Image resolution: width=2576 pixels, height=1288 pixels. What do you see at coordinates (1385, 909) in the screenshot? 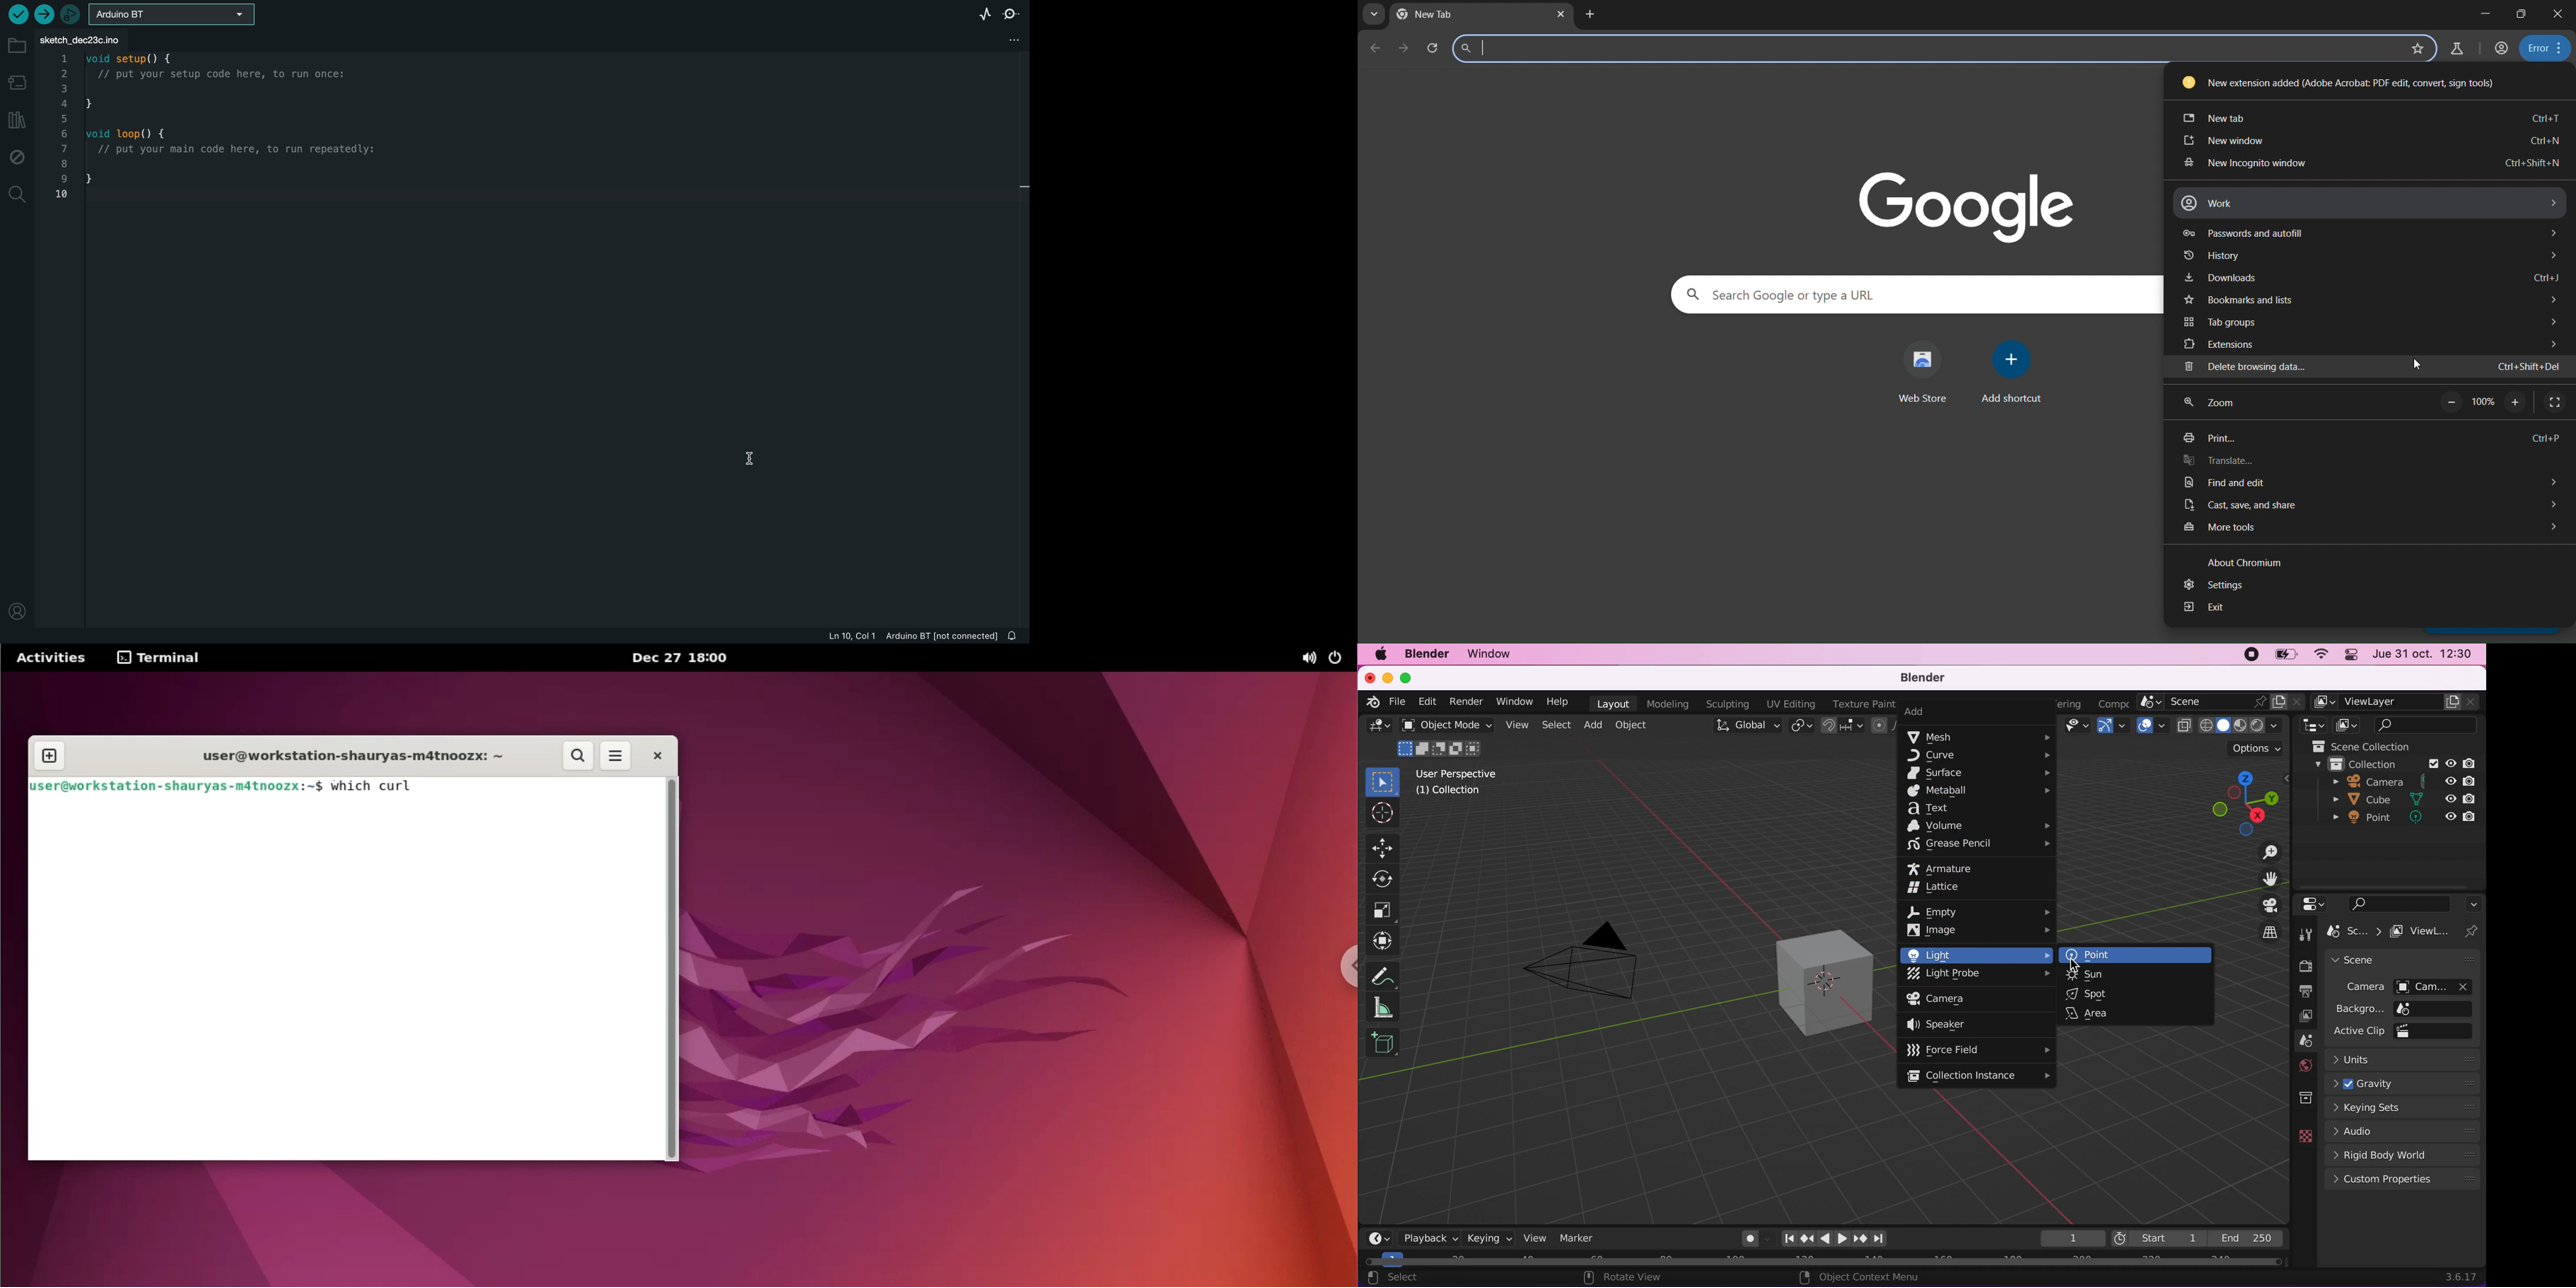
I see `scale` at bounding box center [1385, 909].